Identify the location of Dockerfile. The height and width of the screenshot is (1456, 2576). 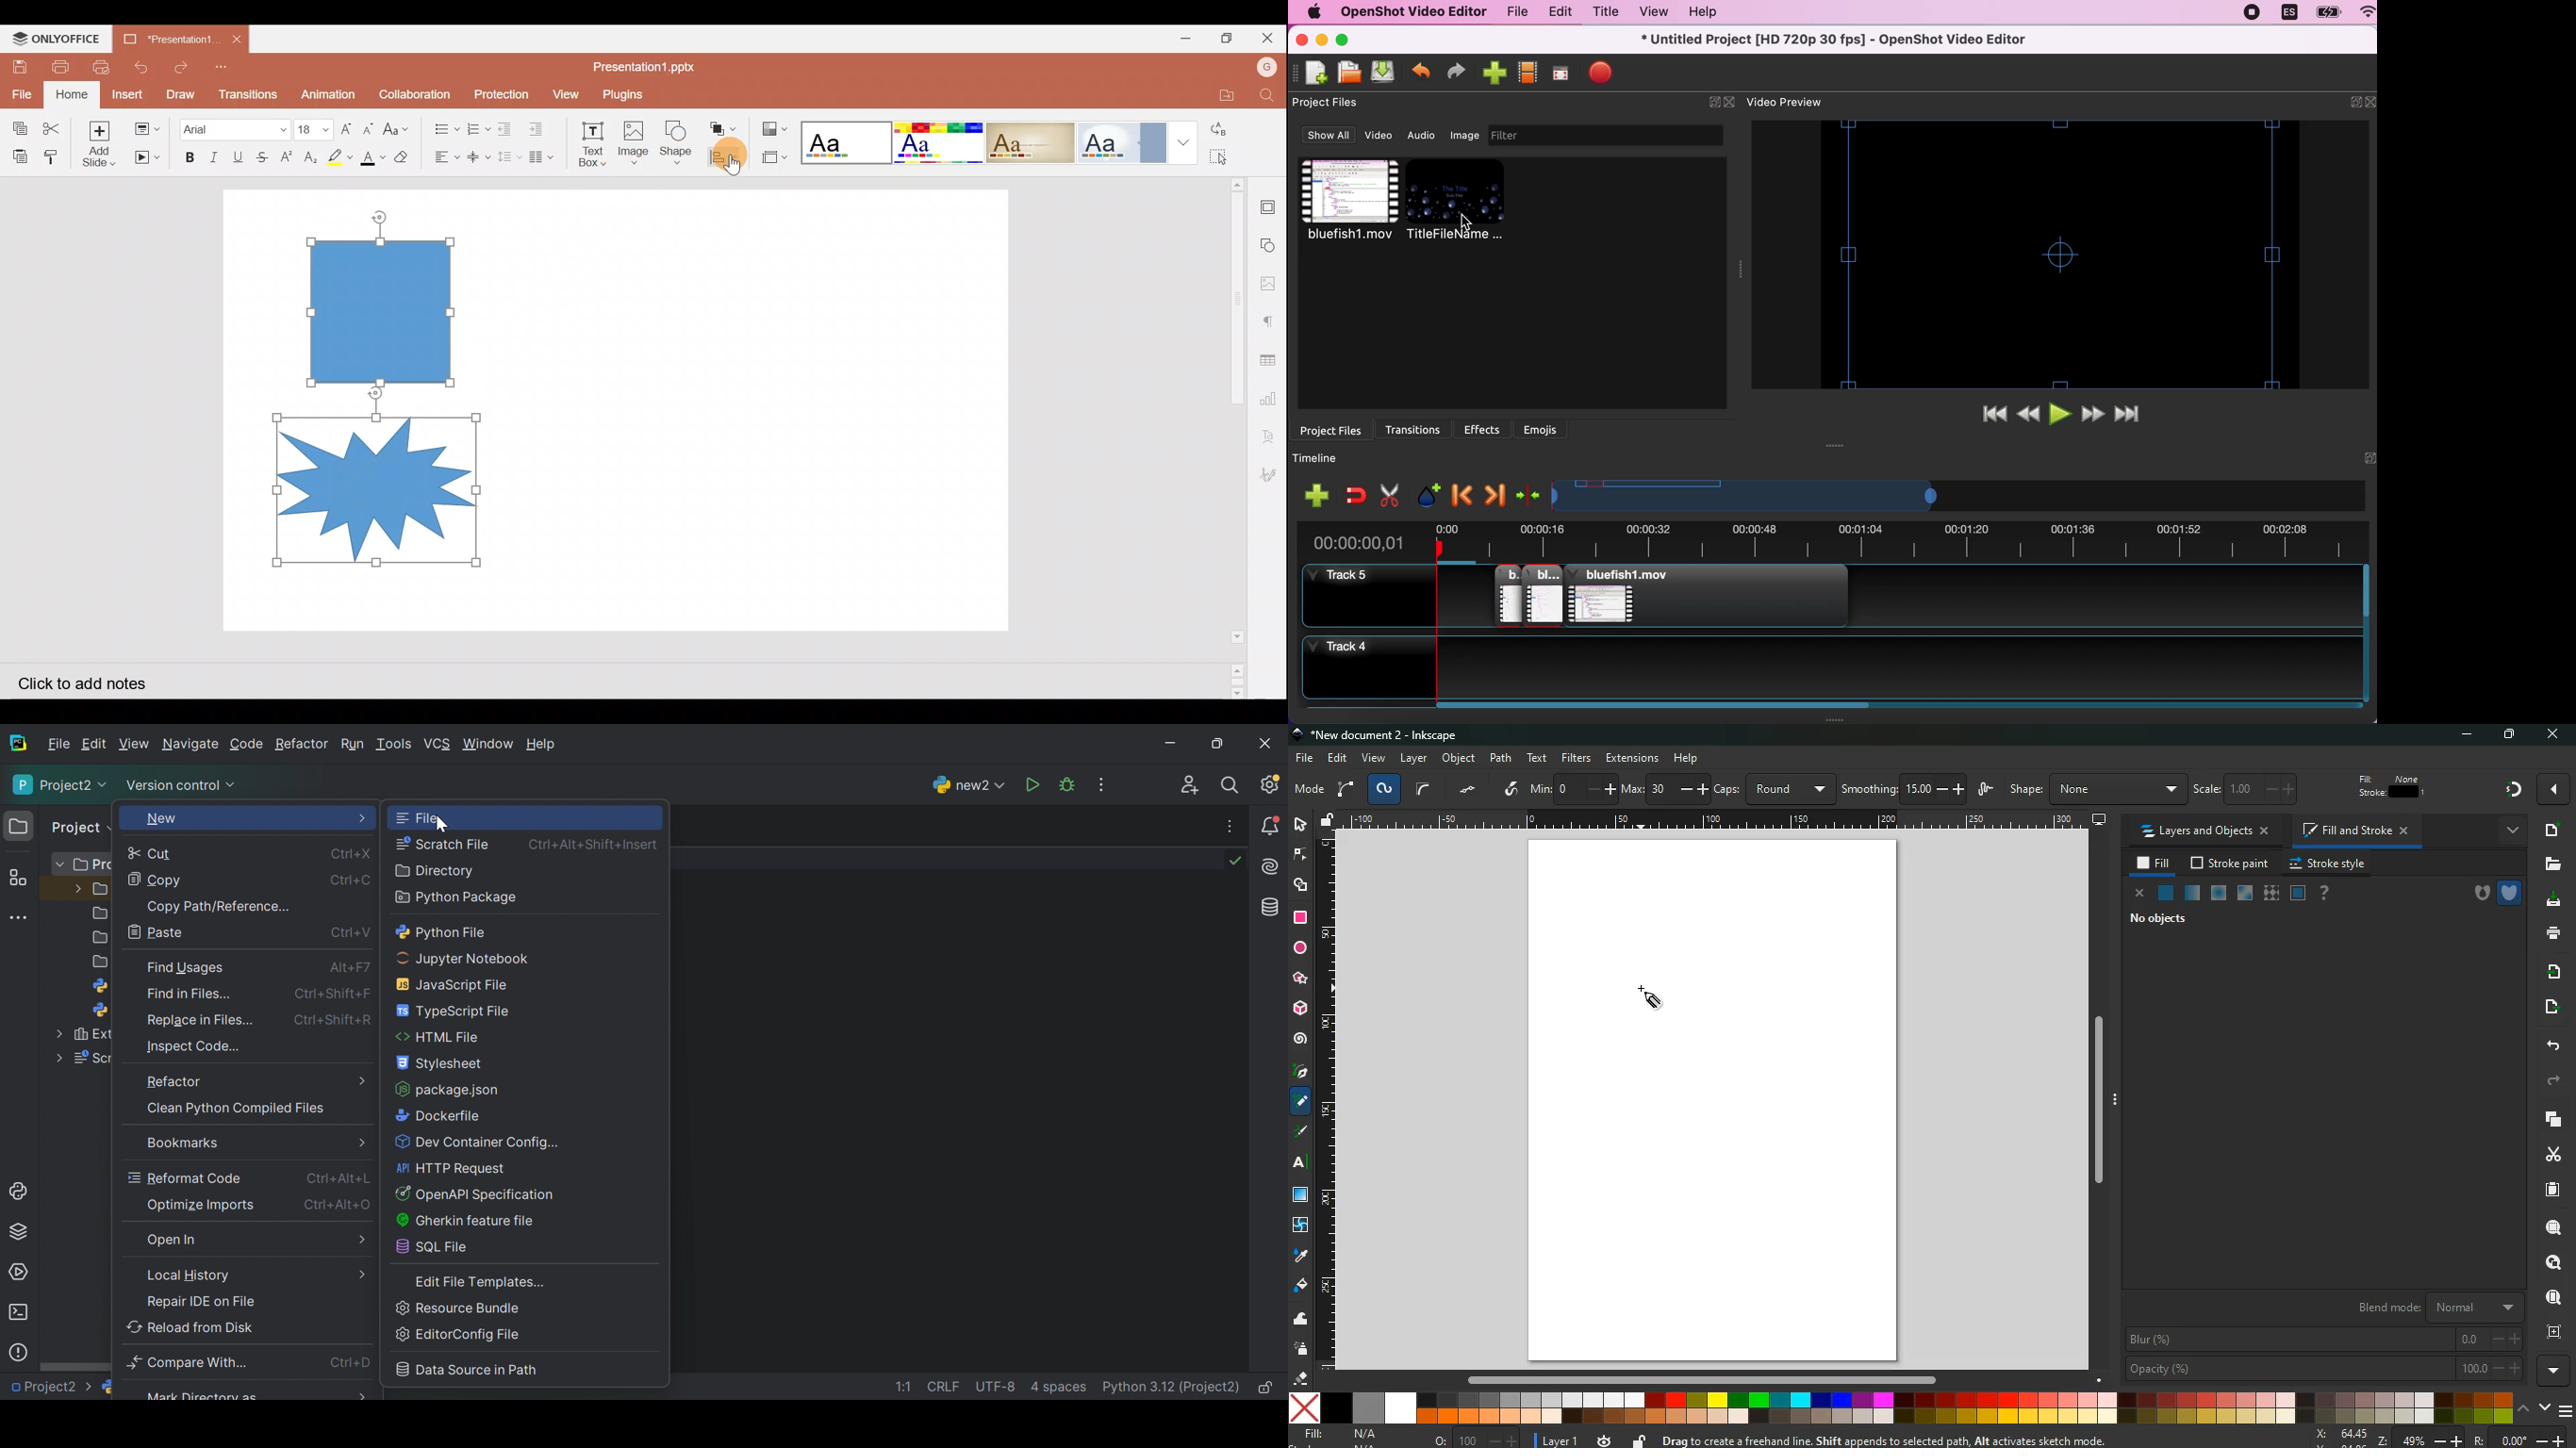
(436, 1116).